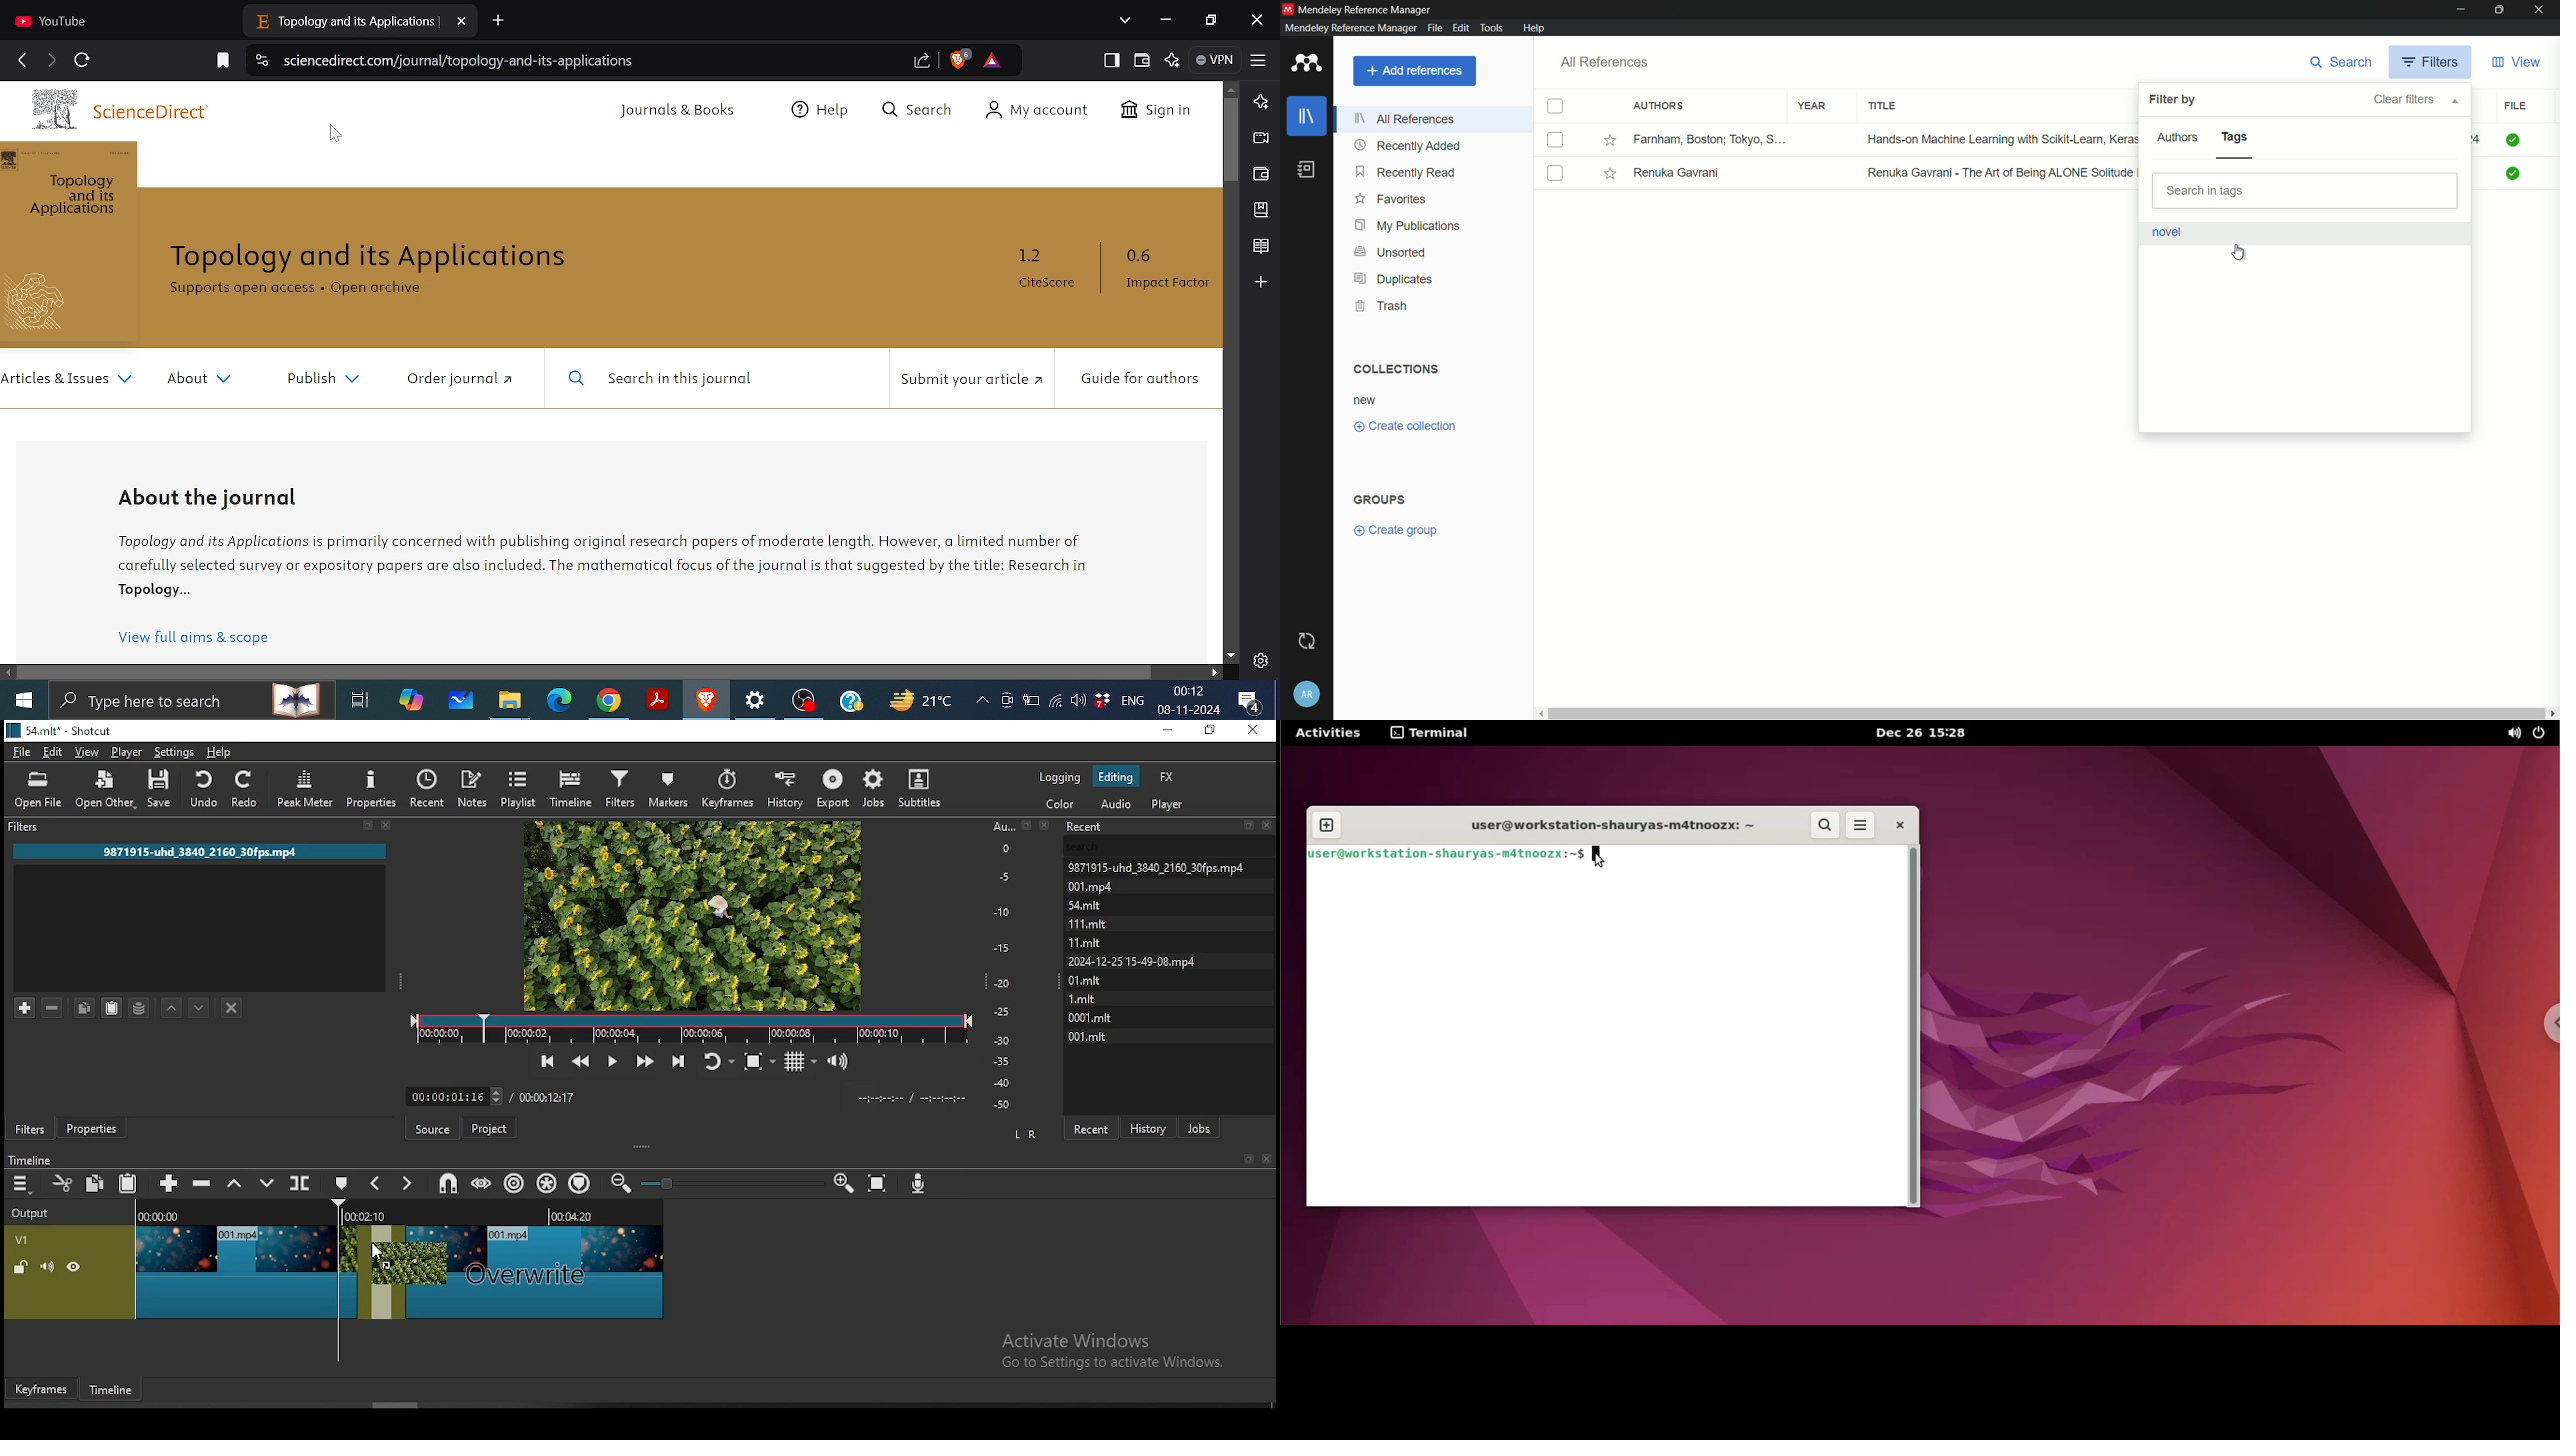  What do you see at coordinates (1381, 305) in the screenshot?
I see `trash` at bounding box center [1381, 305].